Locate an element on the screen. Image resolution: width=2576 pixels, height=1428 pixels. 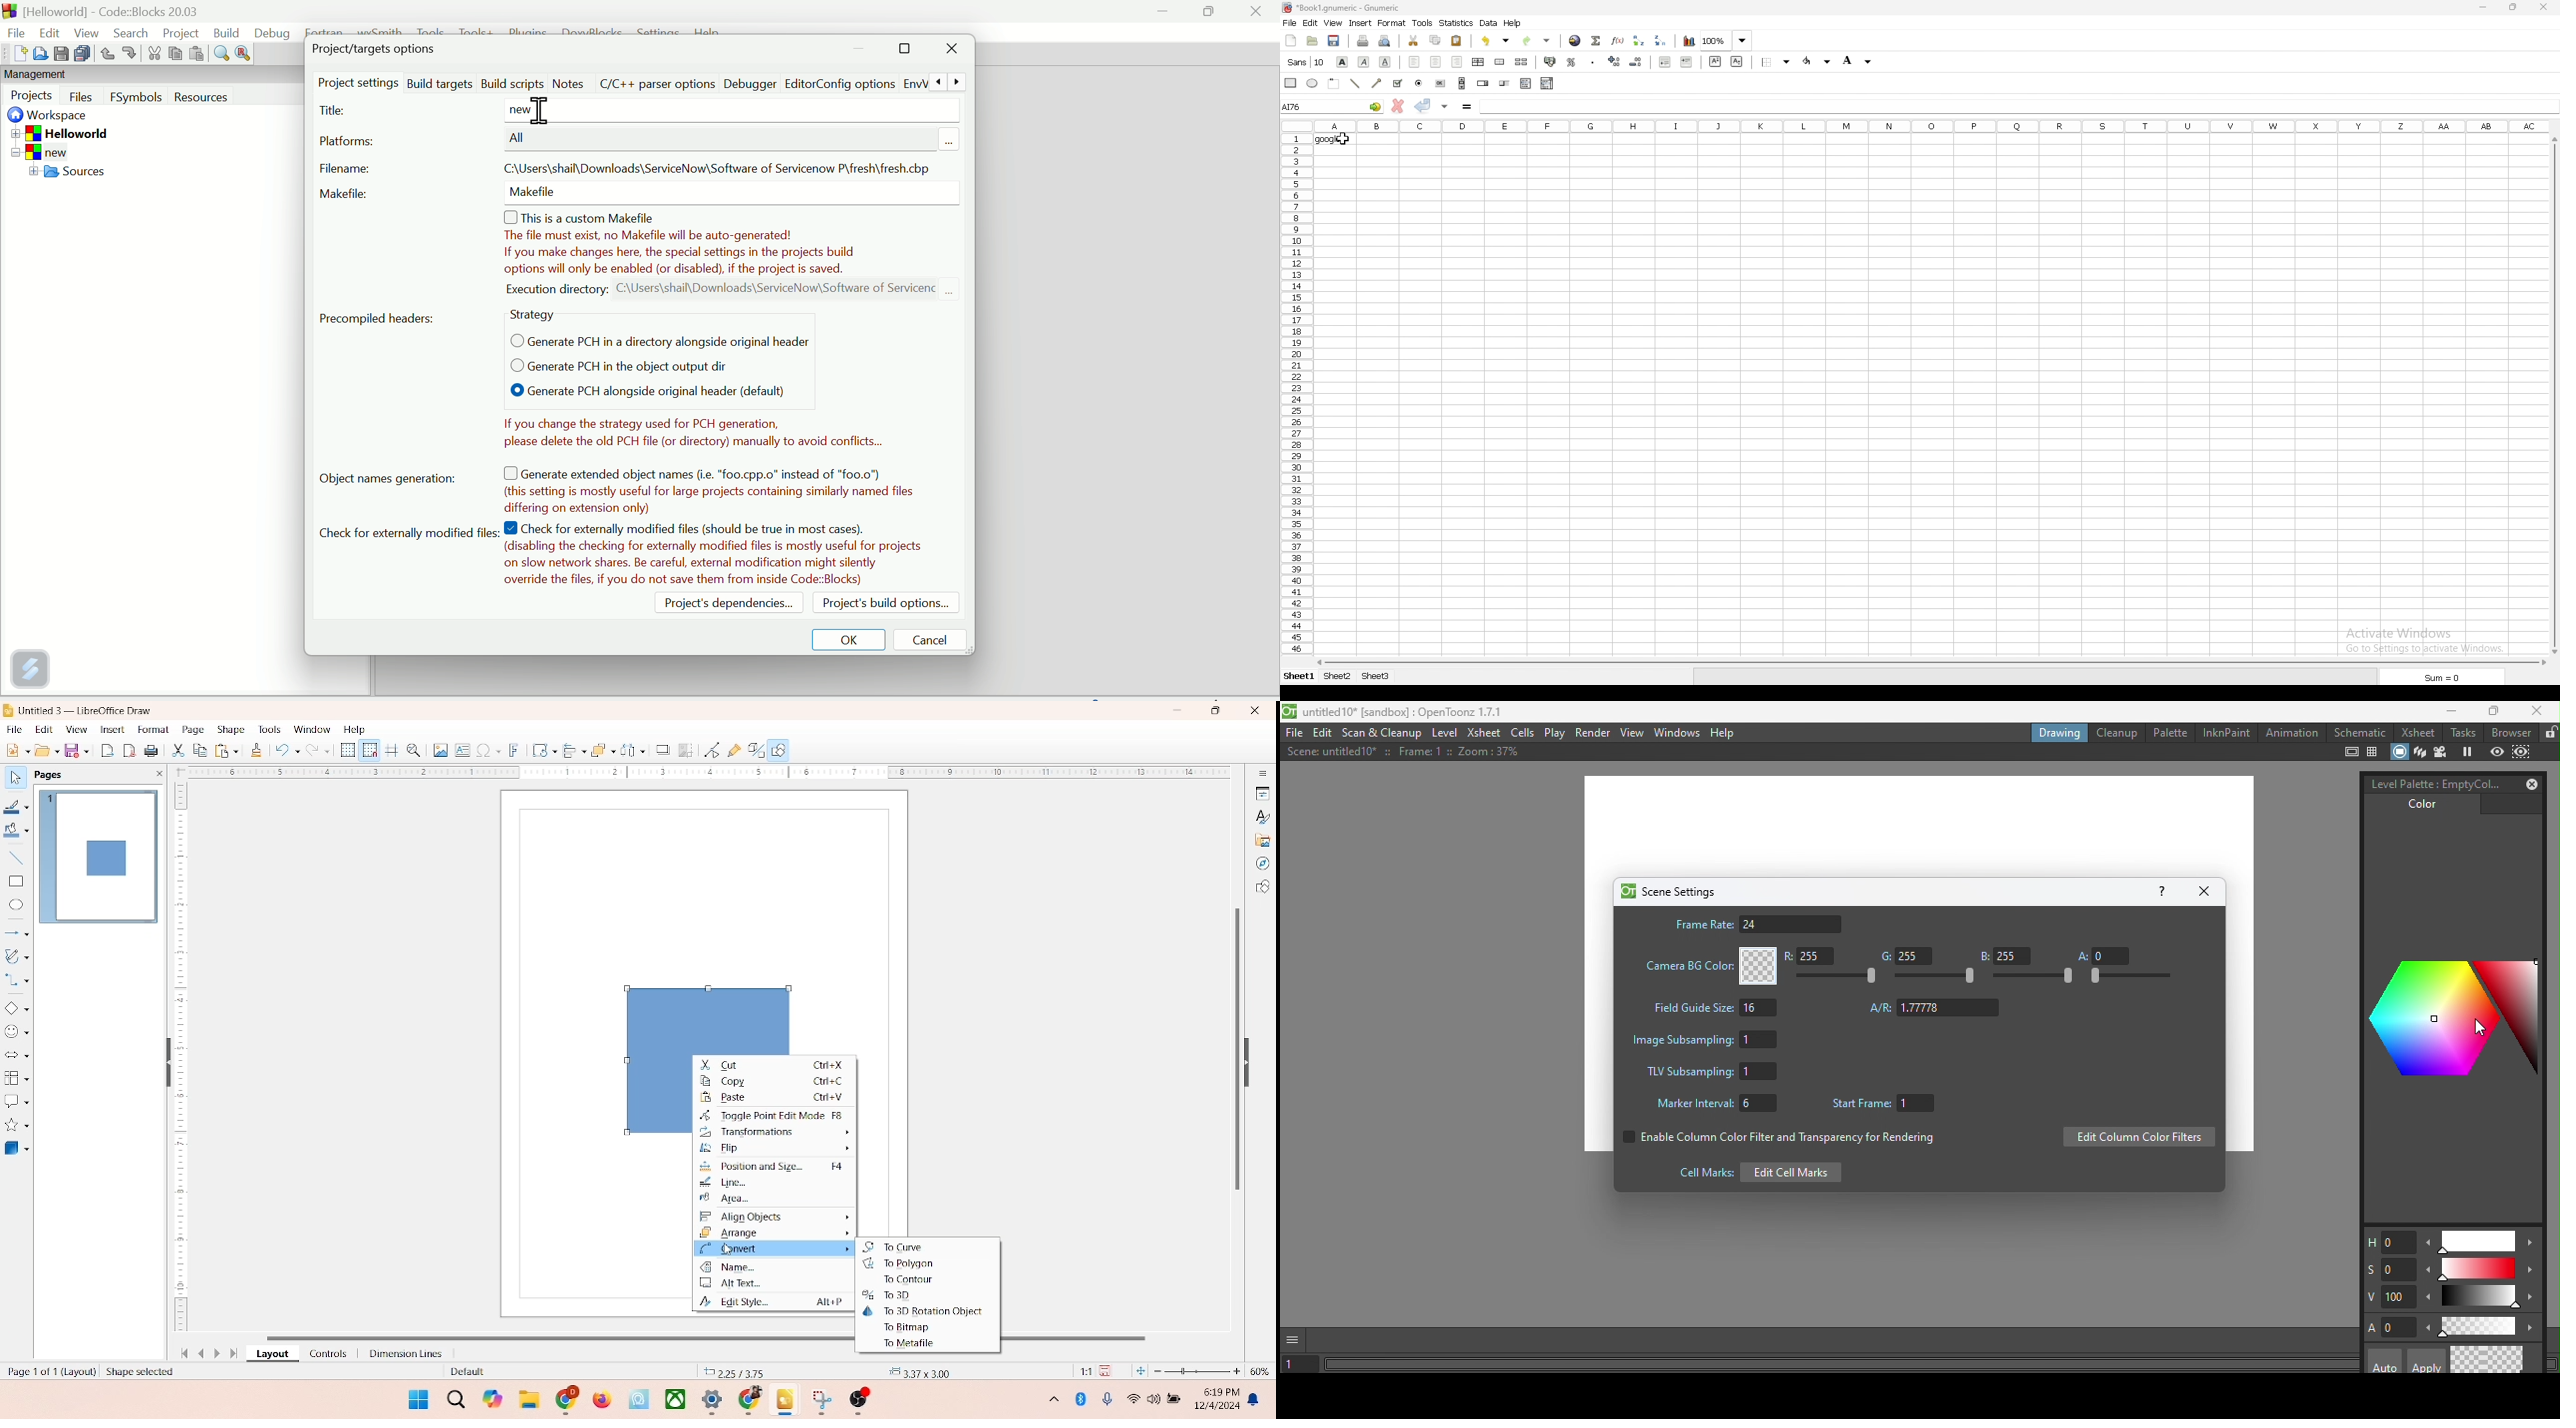
format is located at coordinates (1391, 23).